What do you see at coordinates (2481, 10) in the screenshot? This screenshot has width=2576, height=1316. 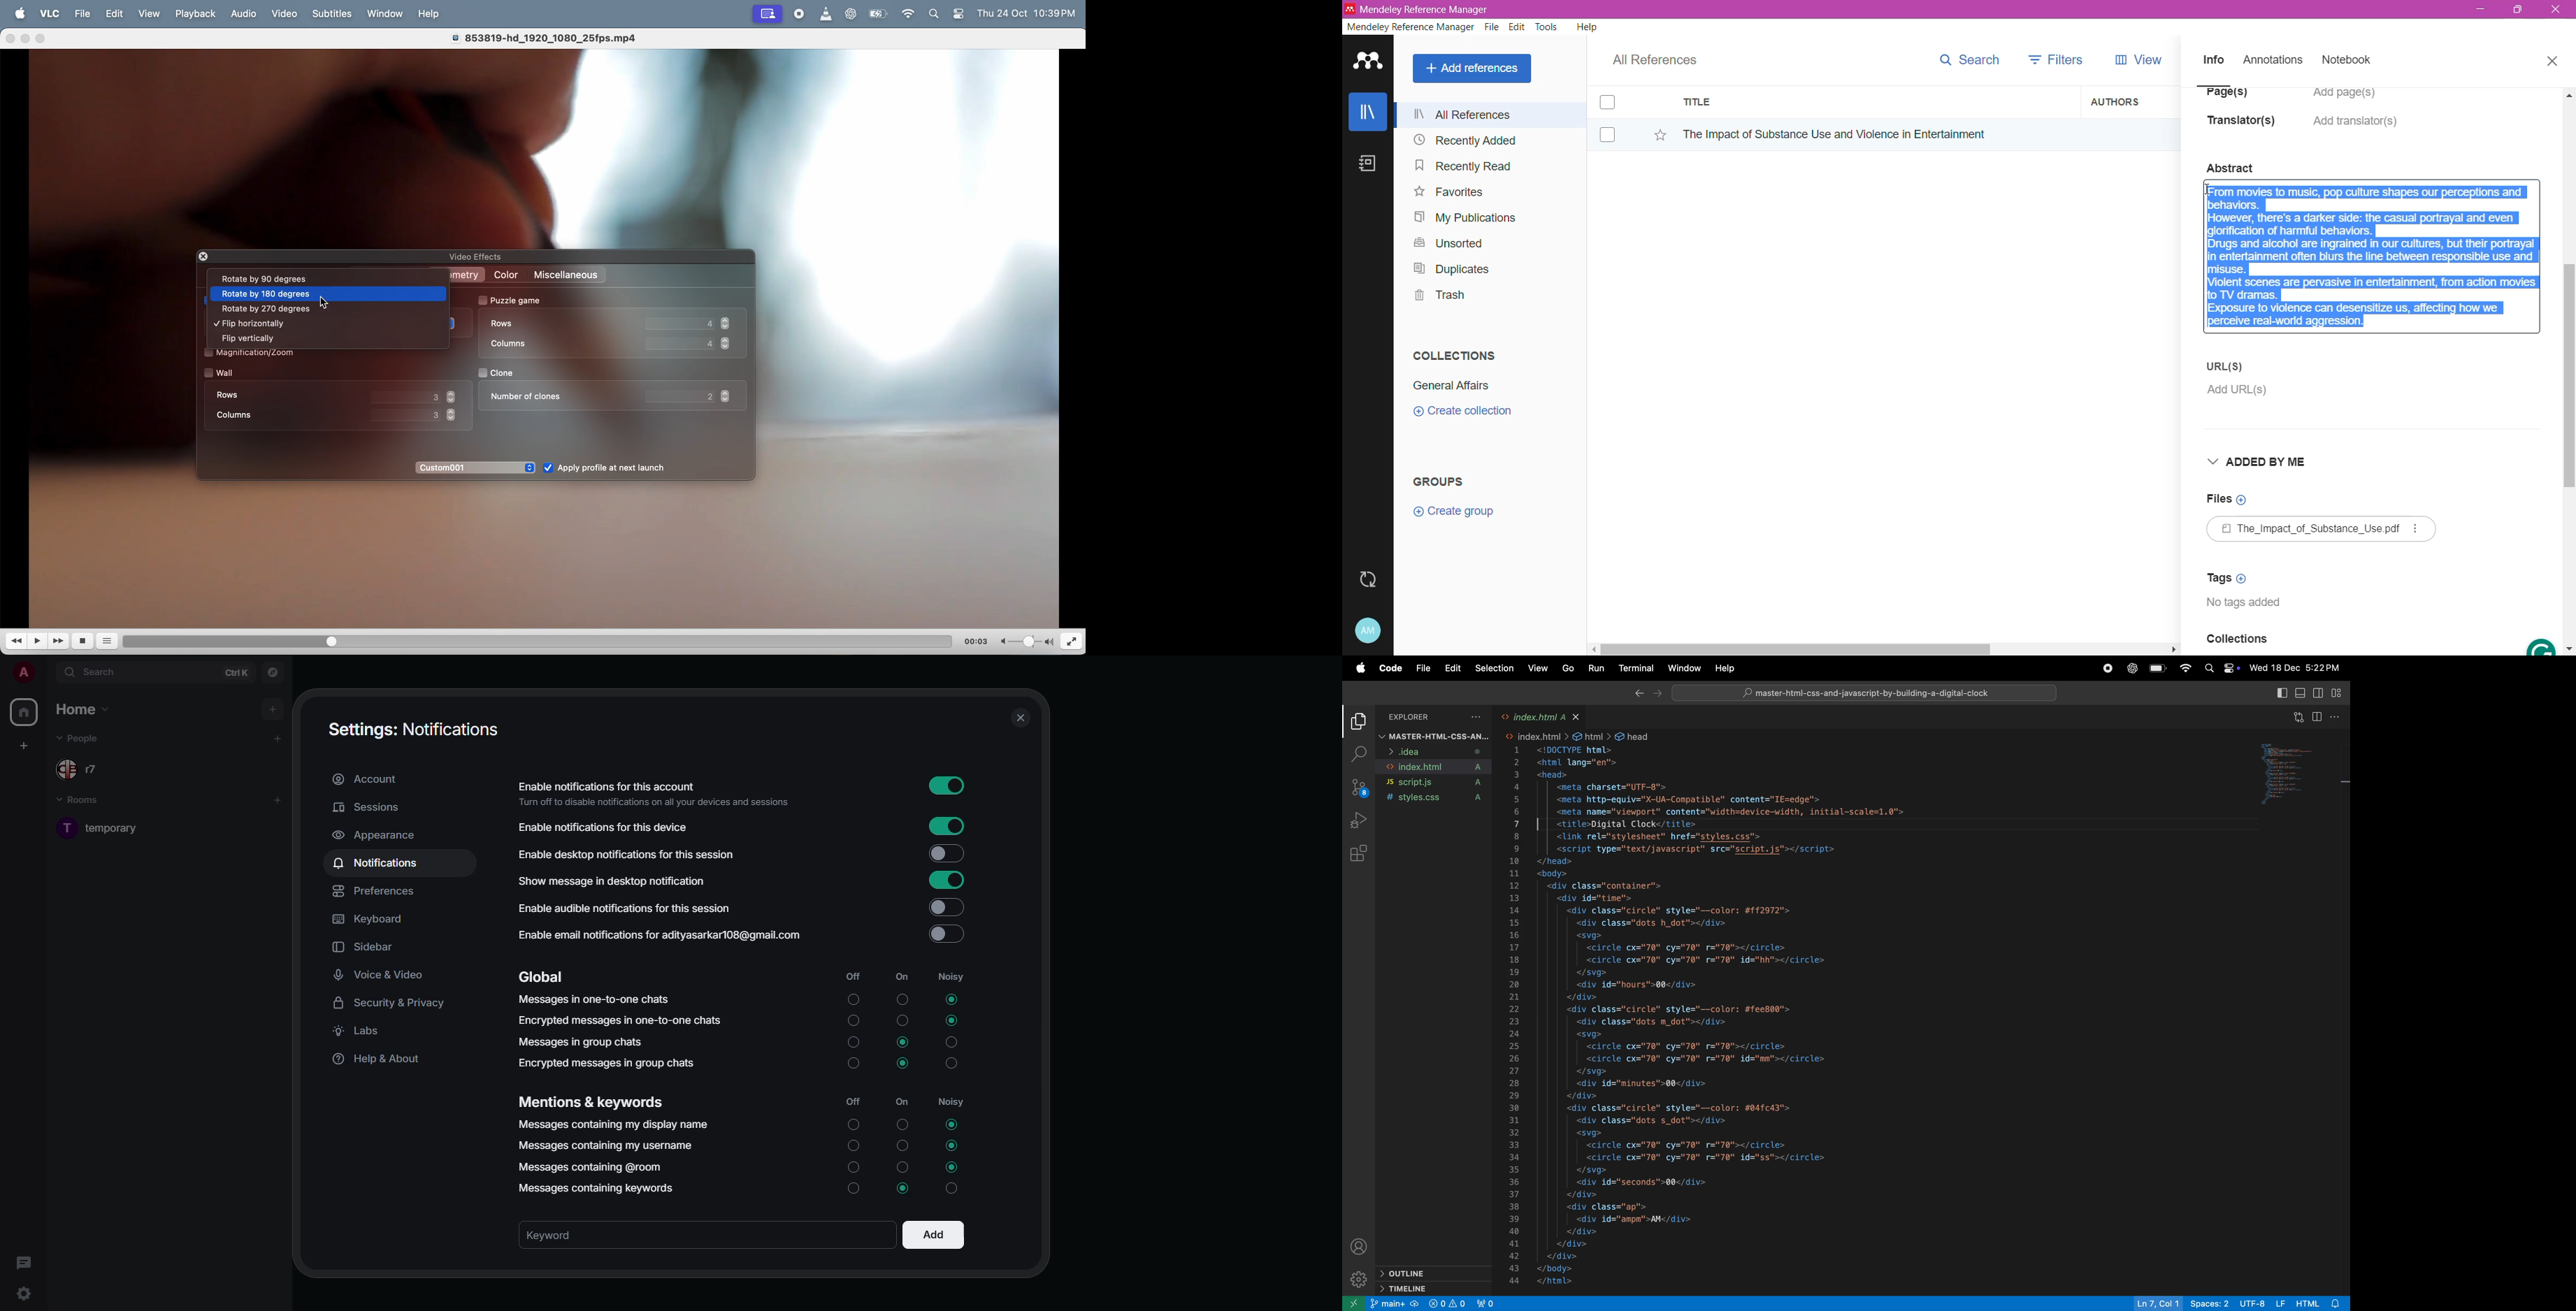 I see `Minimize` at bounding box center [2481, 10].